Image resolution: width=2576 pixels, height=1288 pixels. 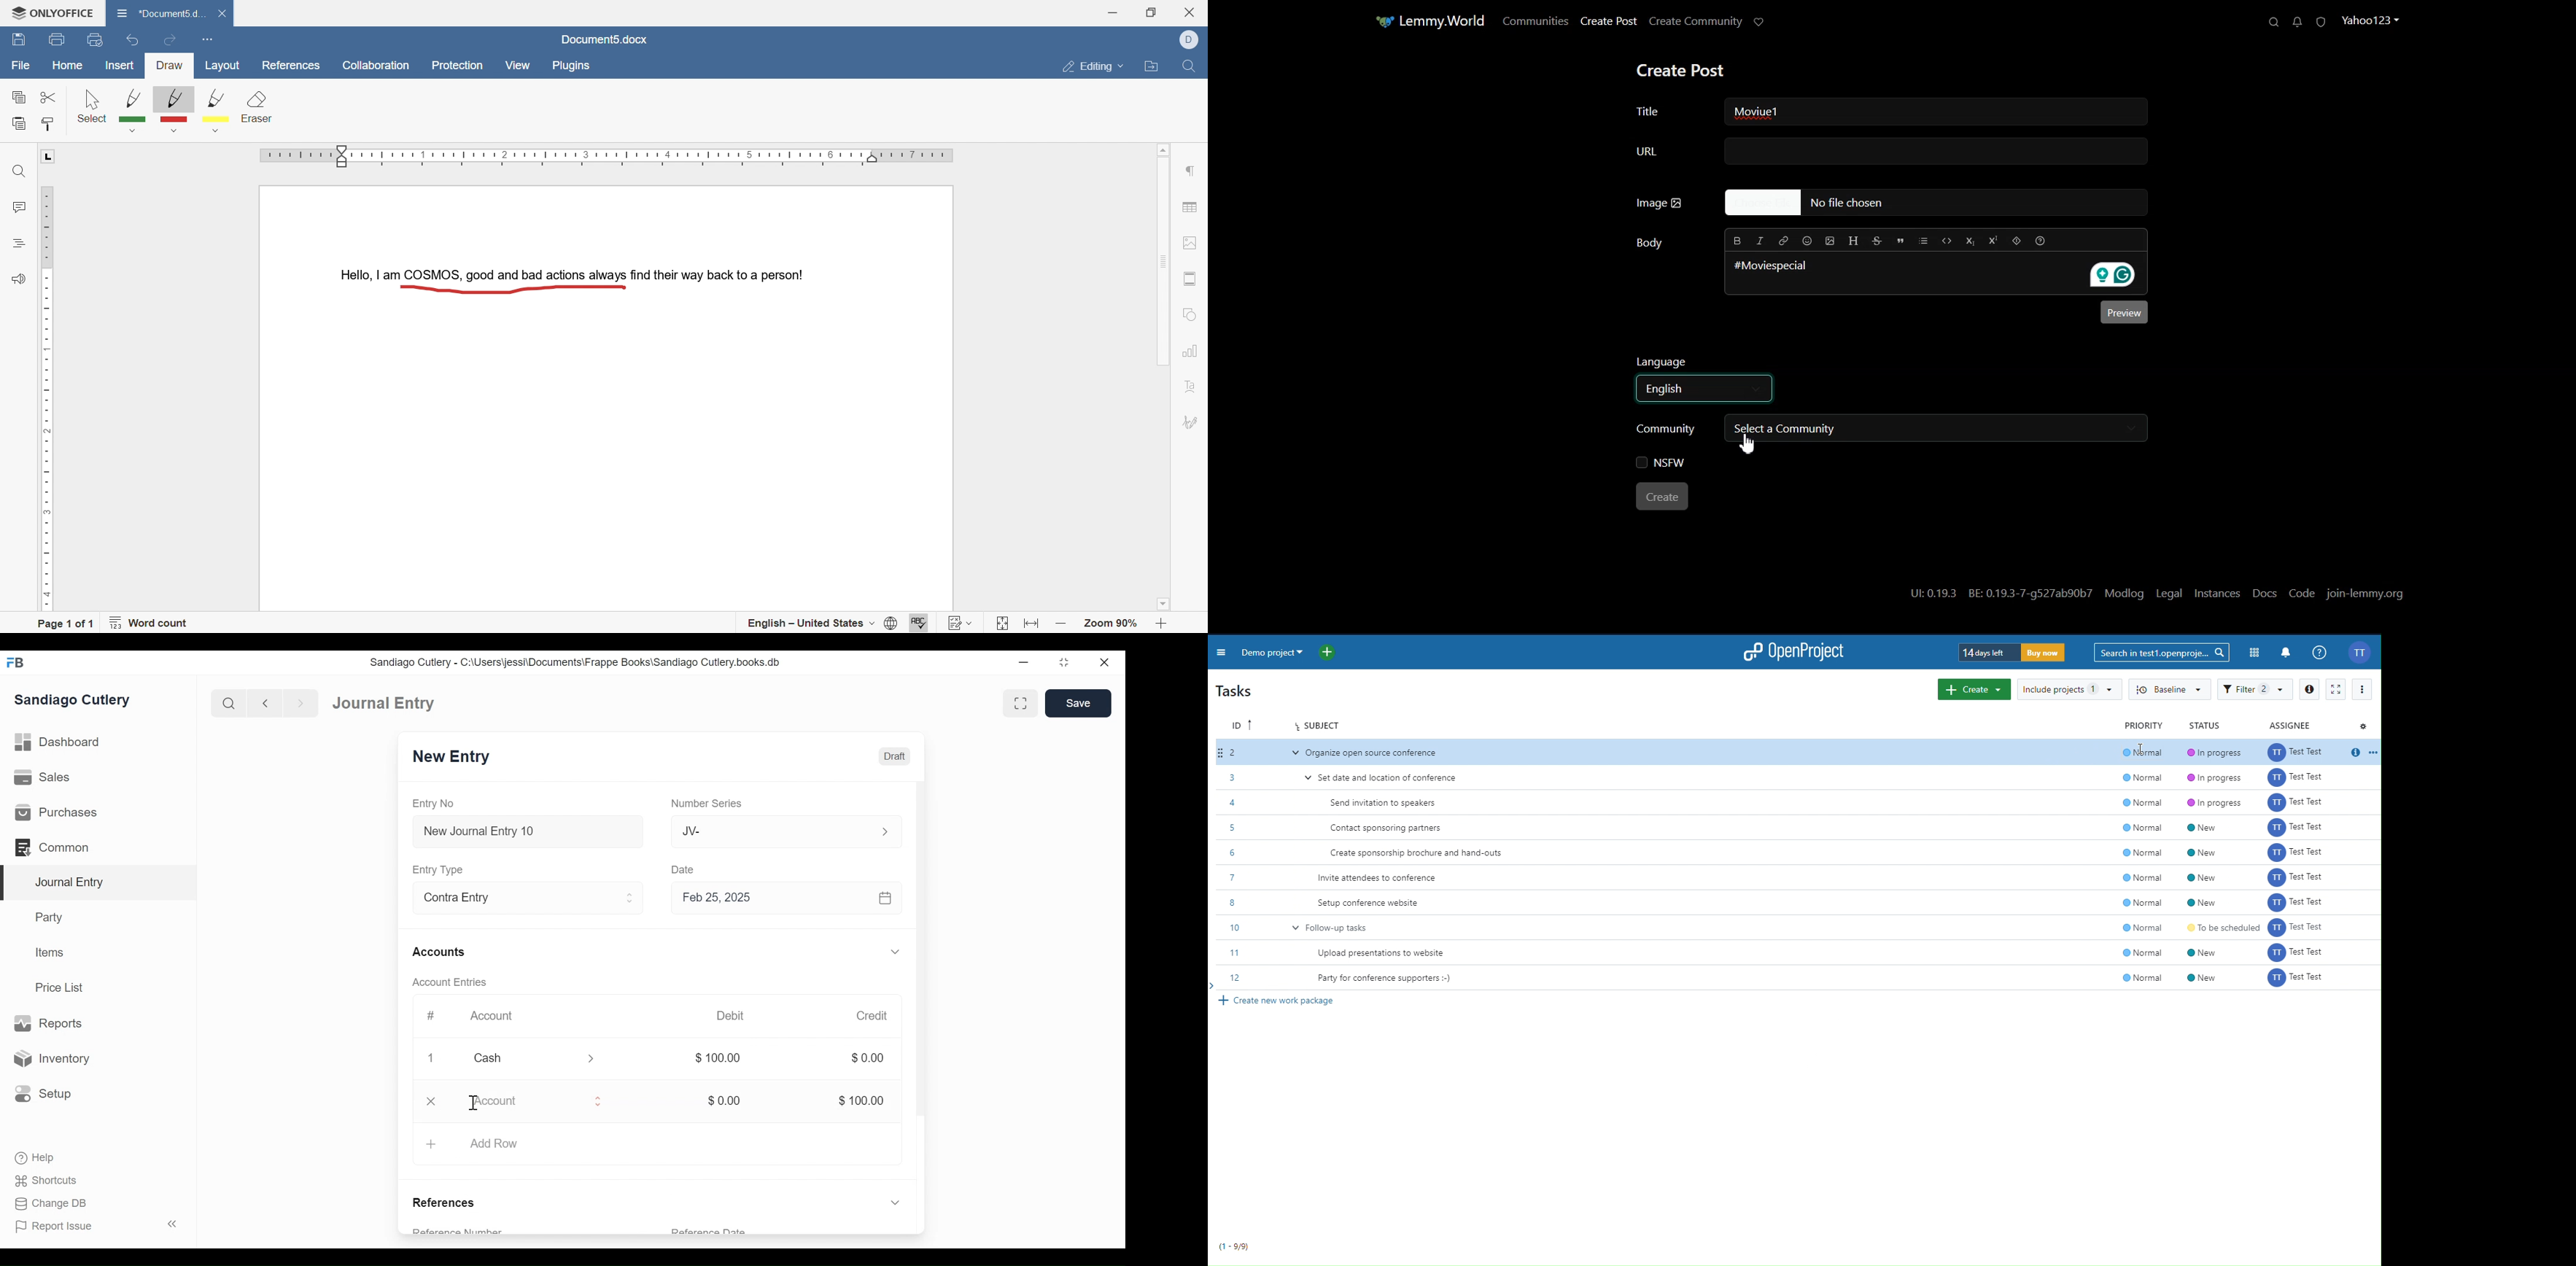 What do you see at coordinates (62, 987) in the screenshot?
I see `Price List` at bounding box center [62, 987].